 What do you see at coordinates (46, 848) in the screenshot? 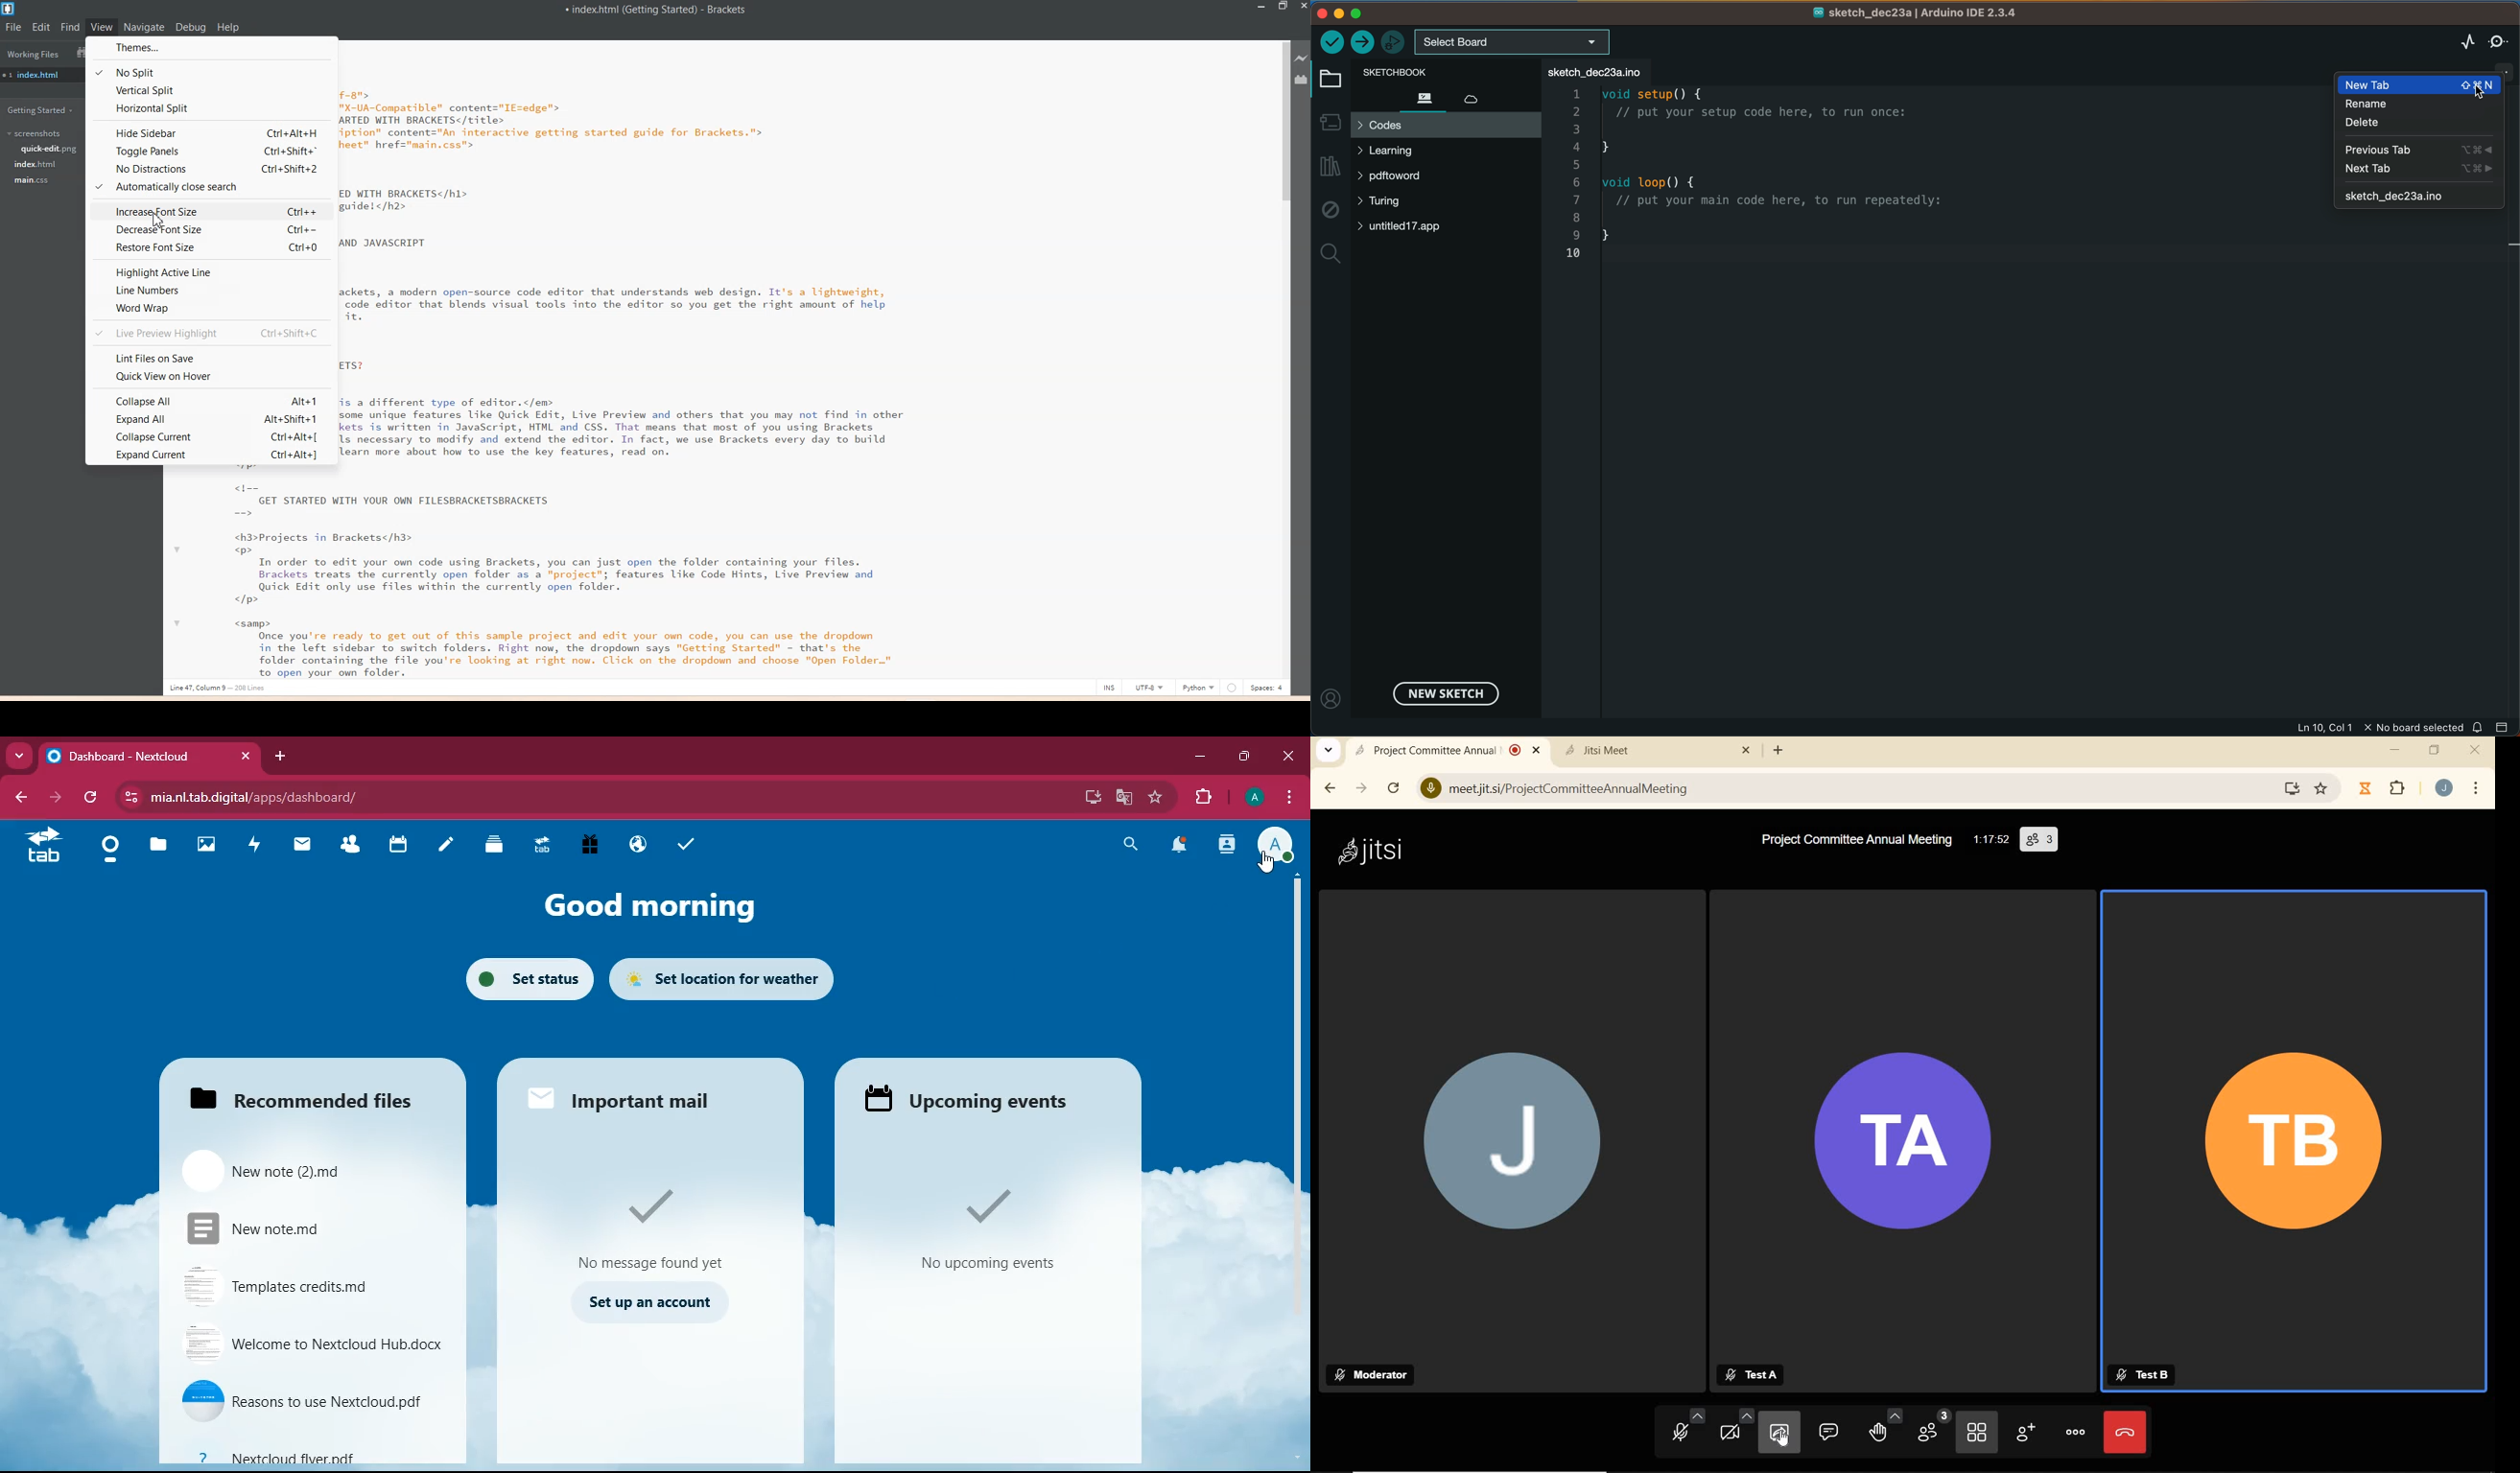
I see `tab` at bounding box center [46, 848].